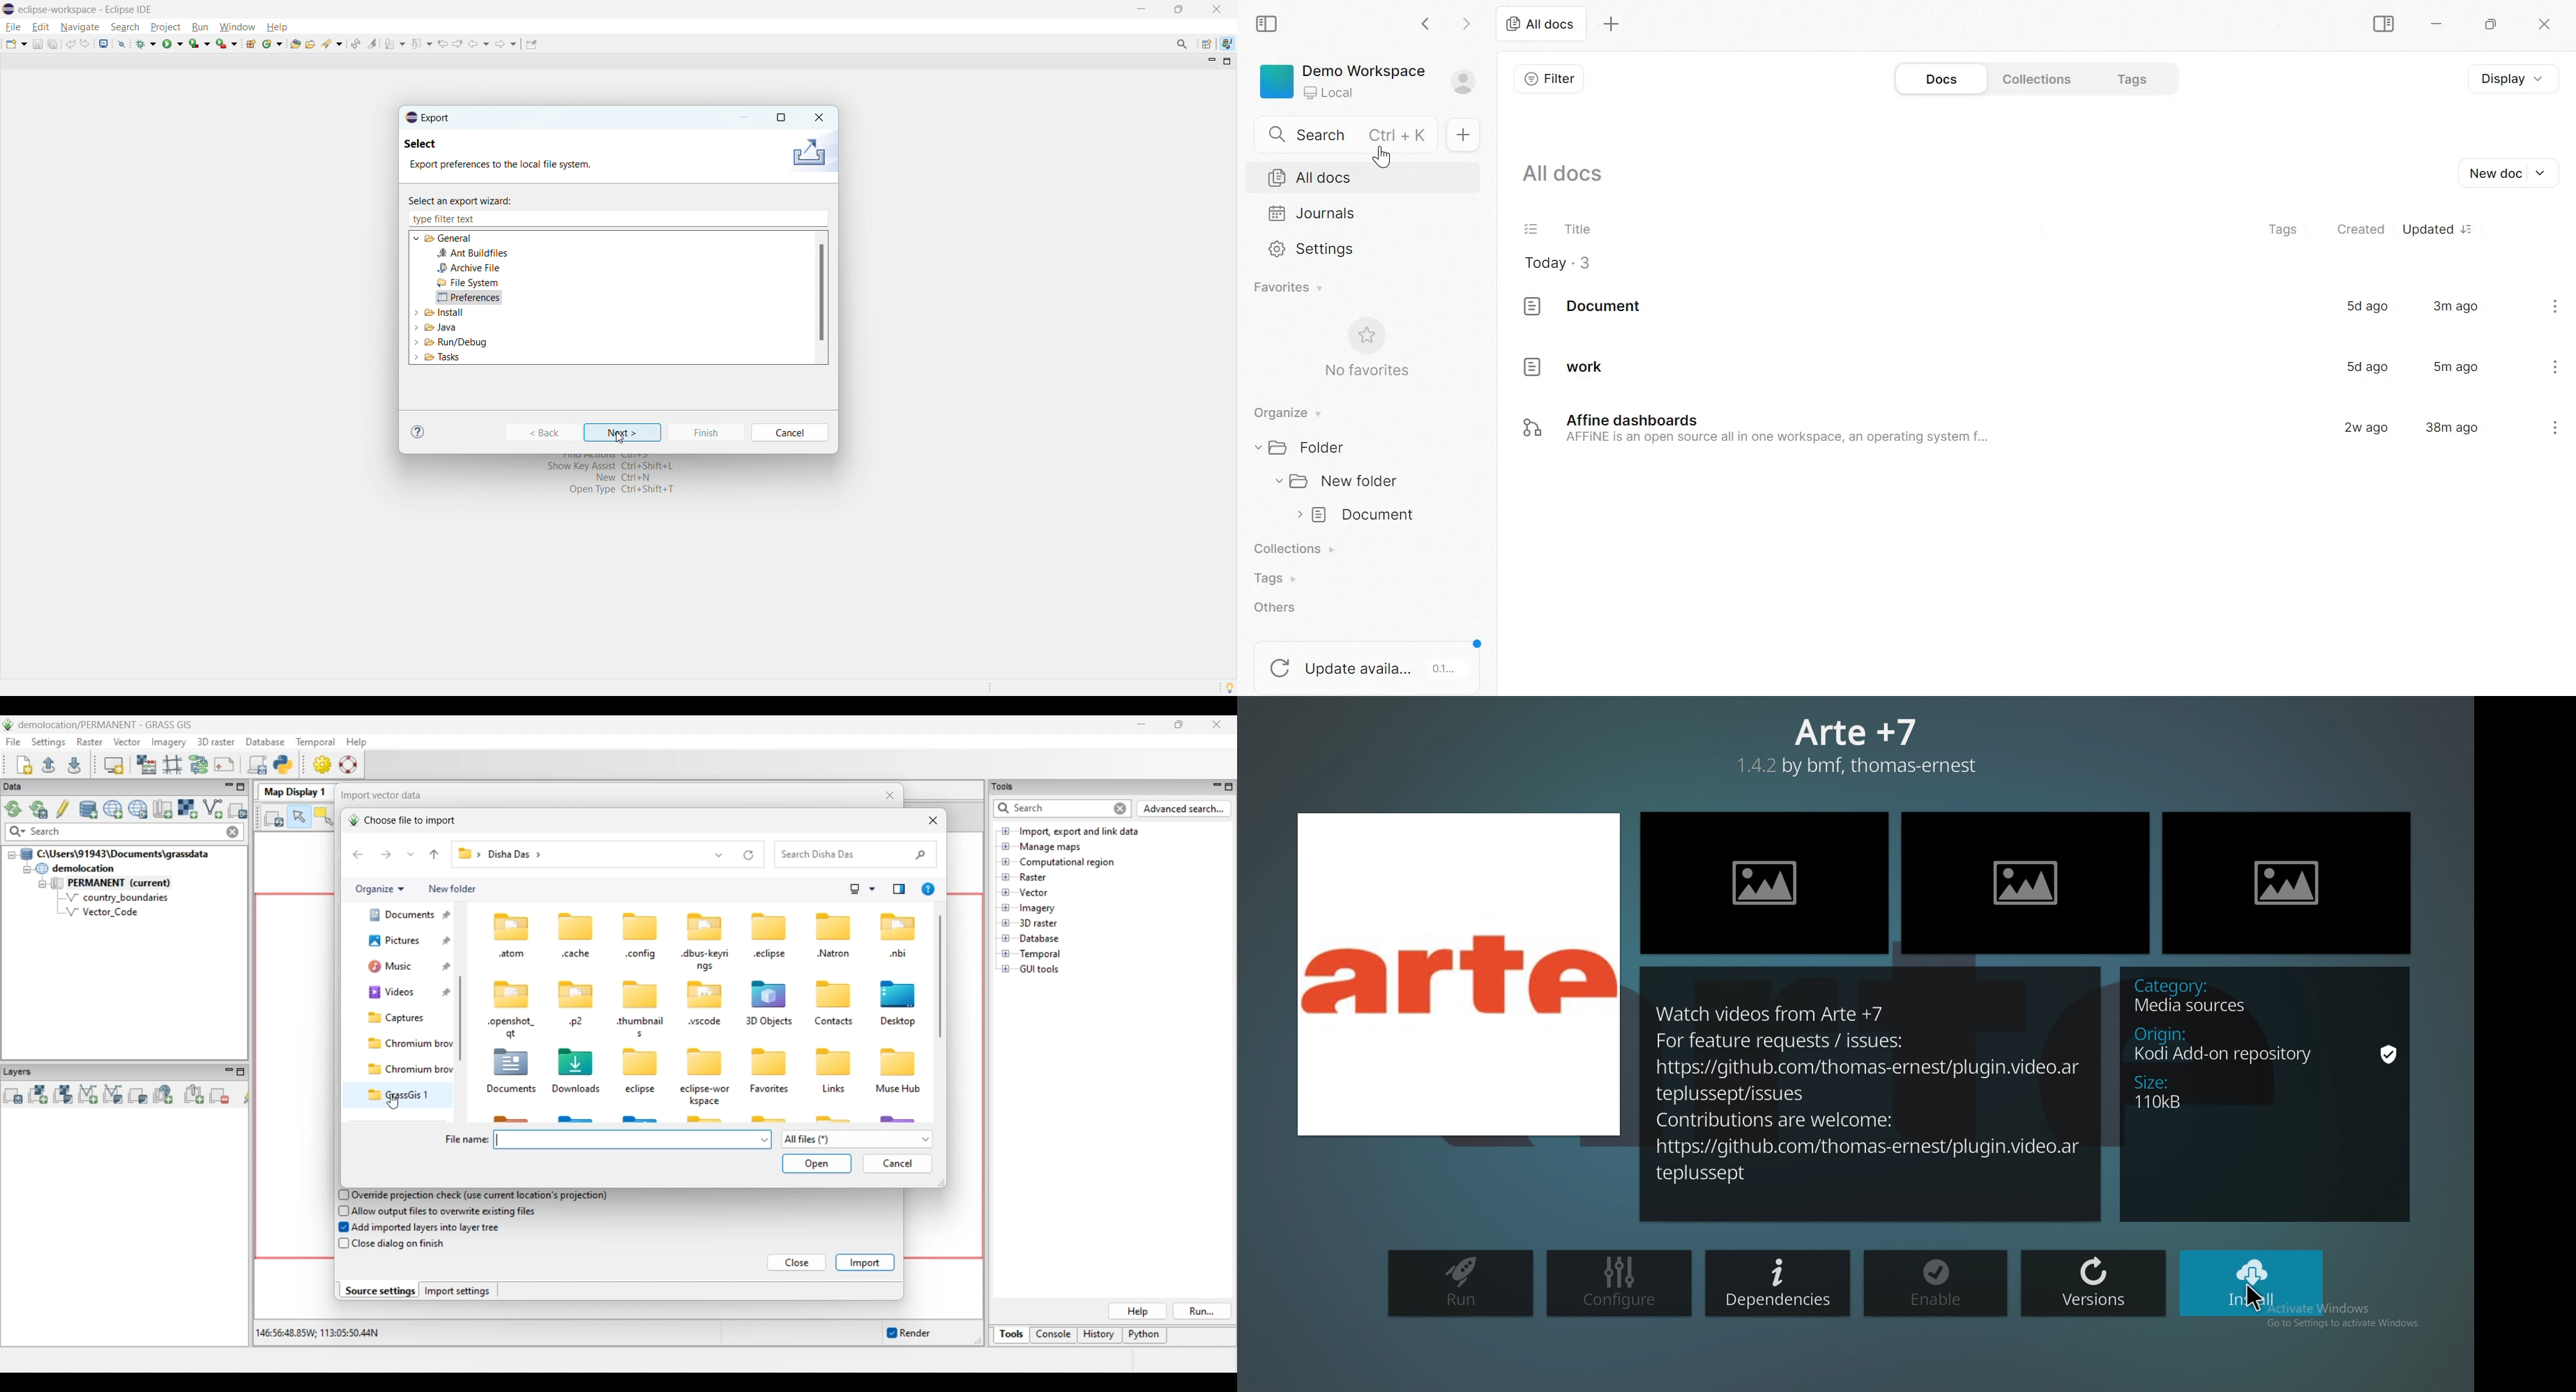 The image size is (2576, 1400). Describe the element at coordinates (2456, 305) in the screenshot. I see `3m ago` at that location.